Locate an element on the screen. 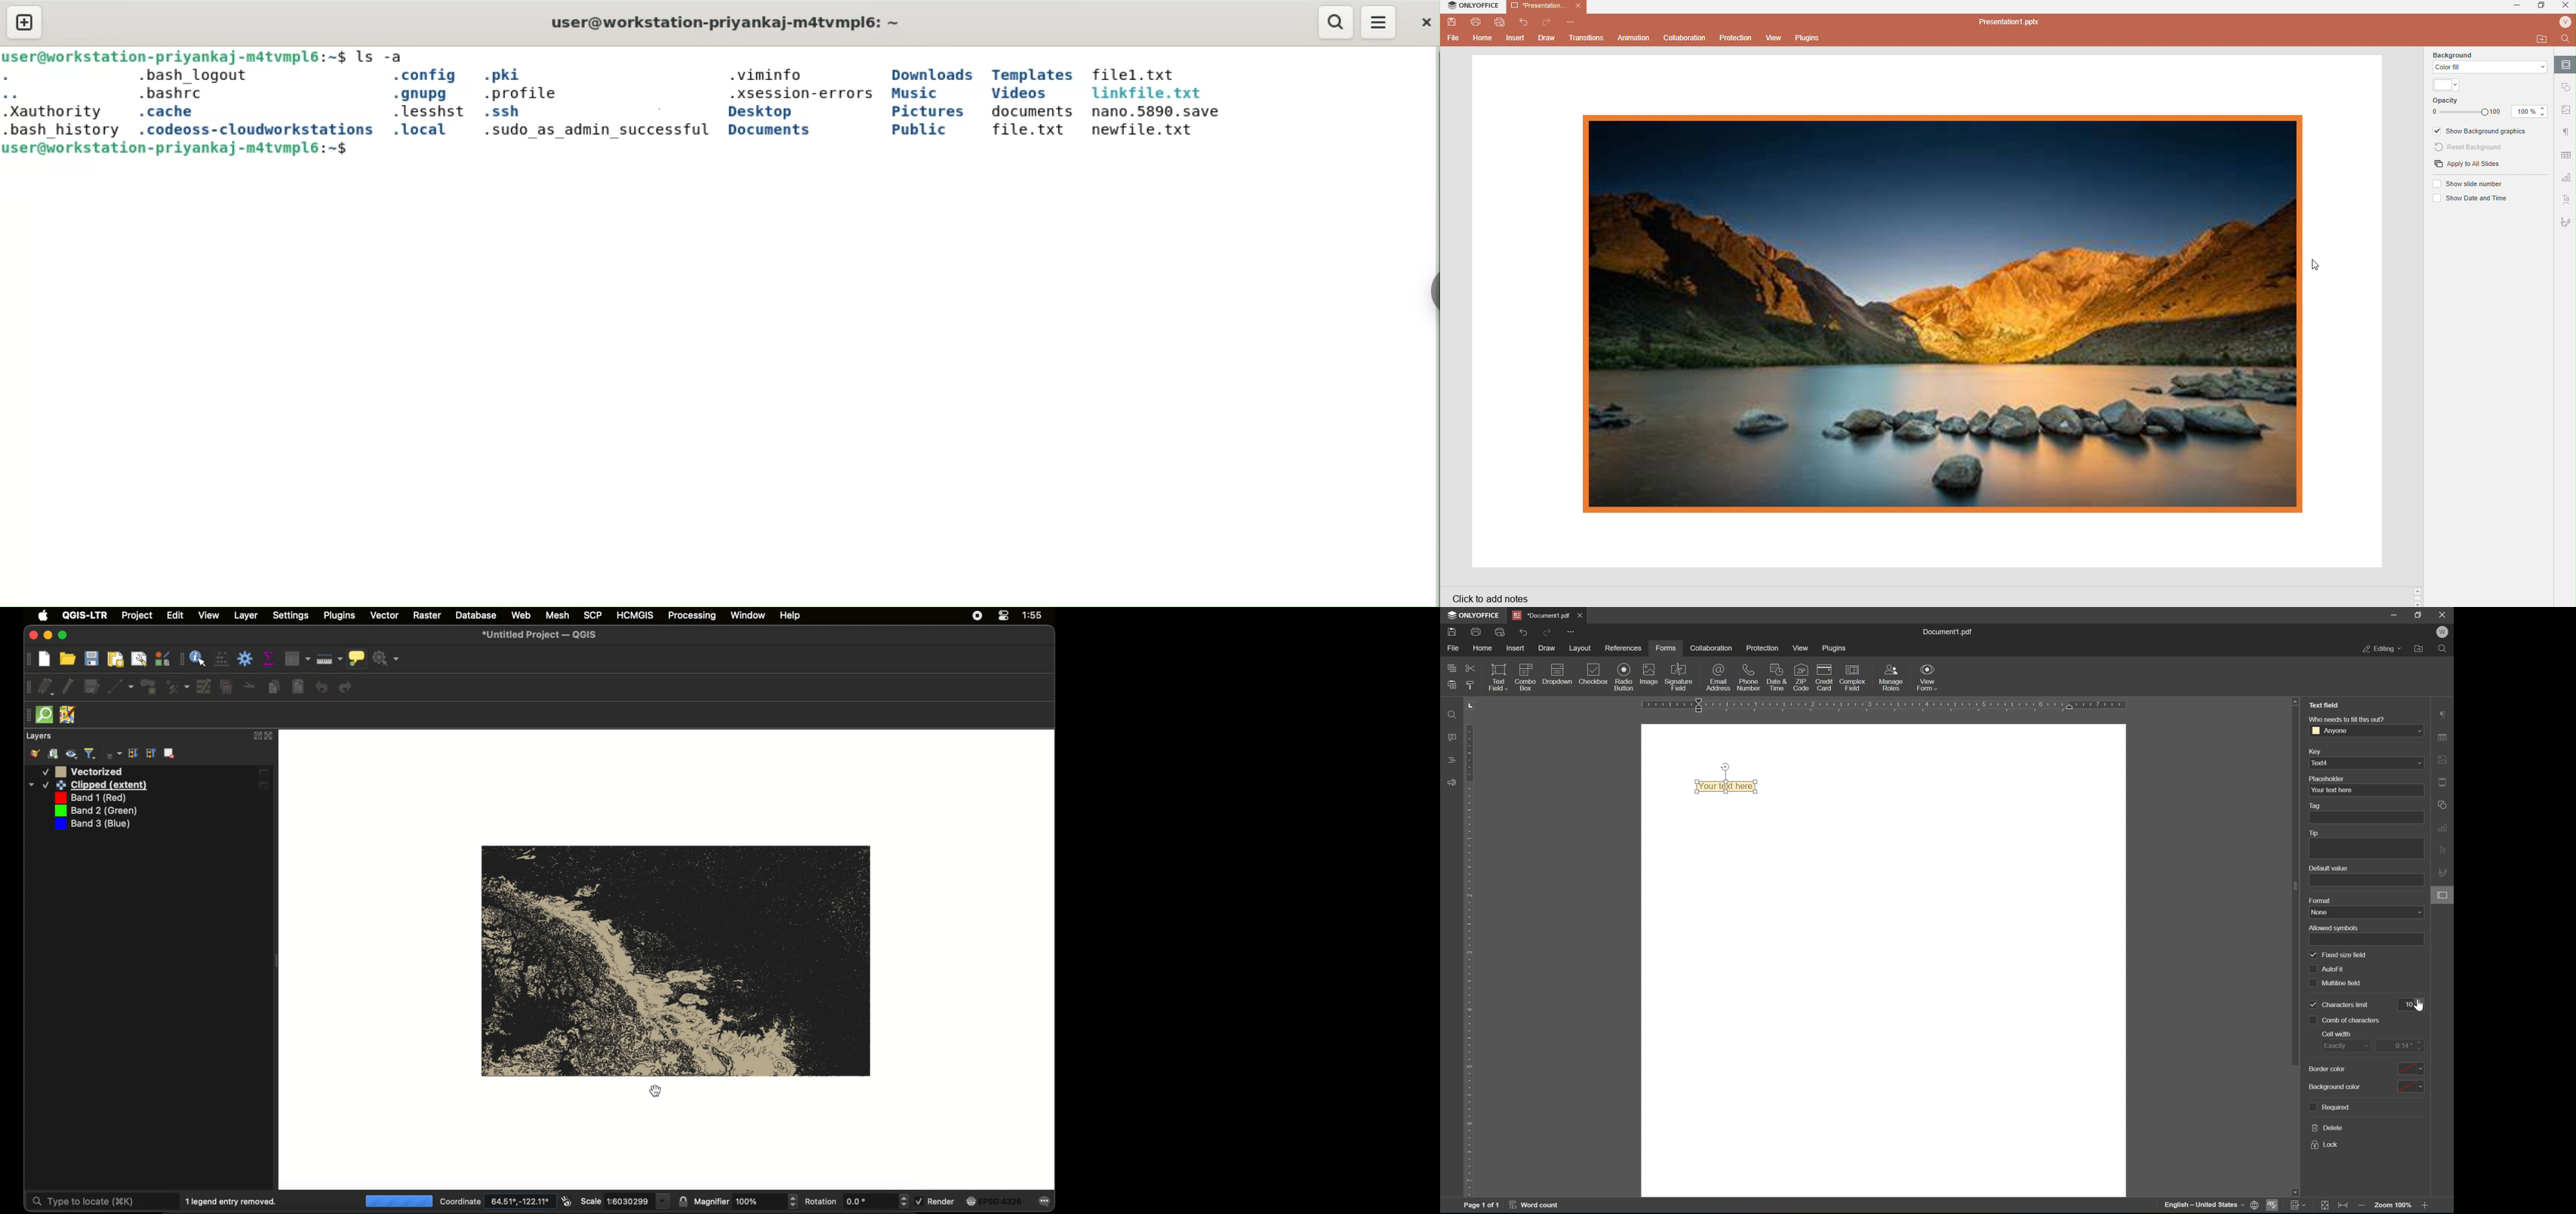 This screenshot has width=2576, height=1232. measure line is located at coordinates (329, 659).